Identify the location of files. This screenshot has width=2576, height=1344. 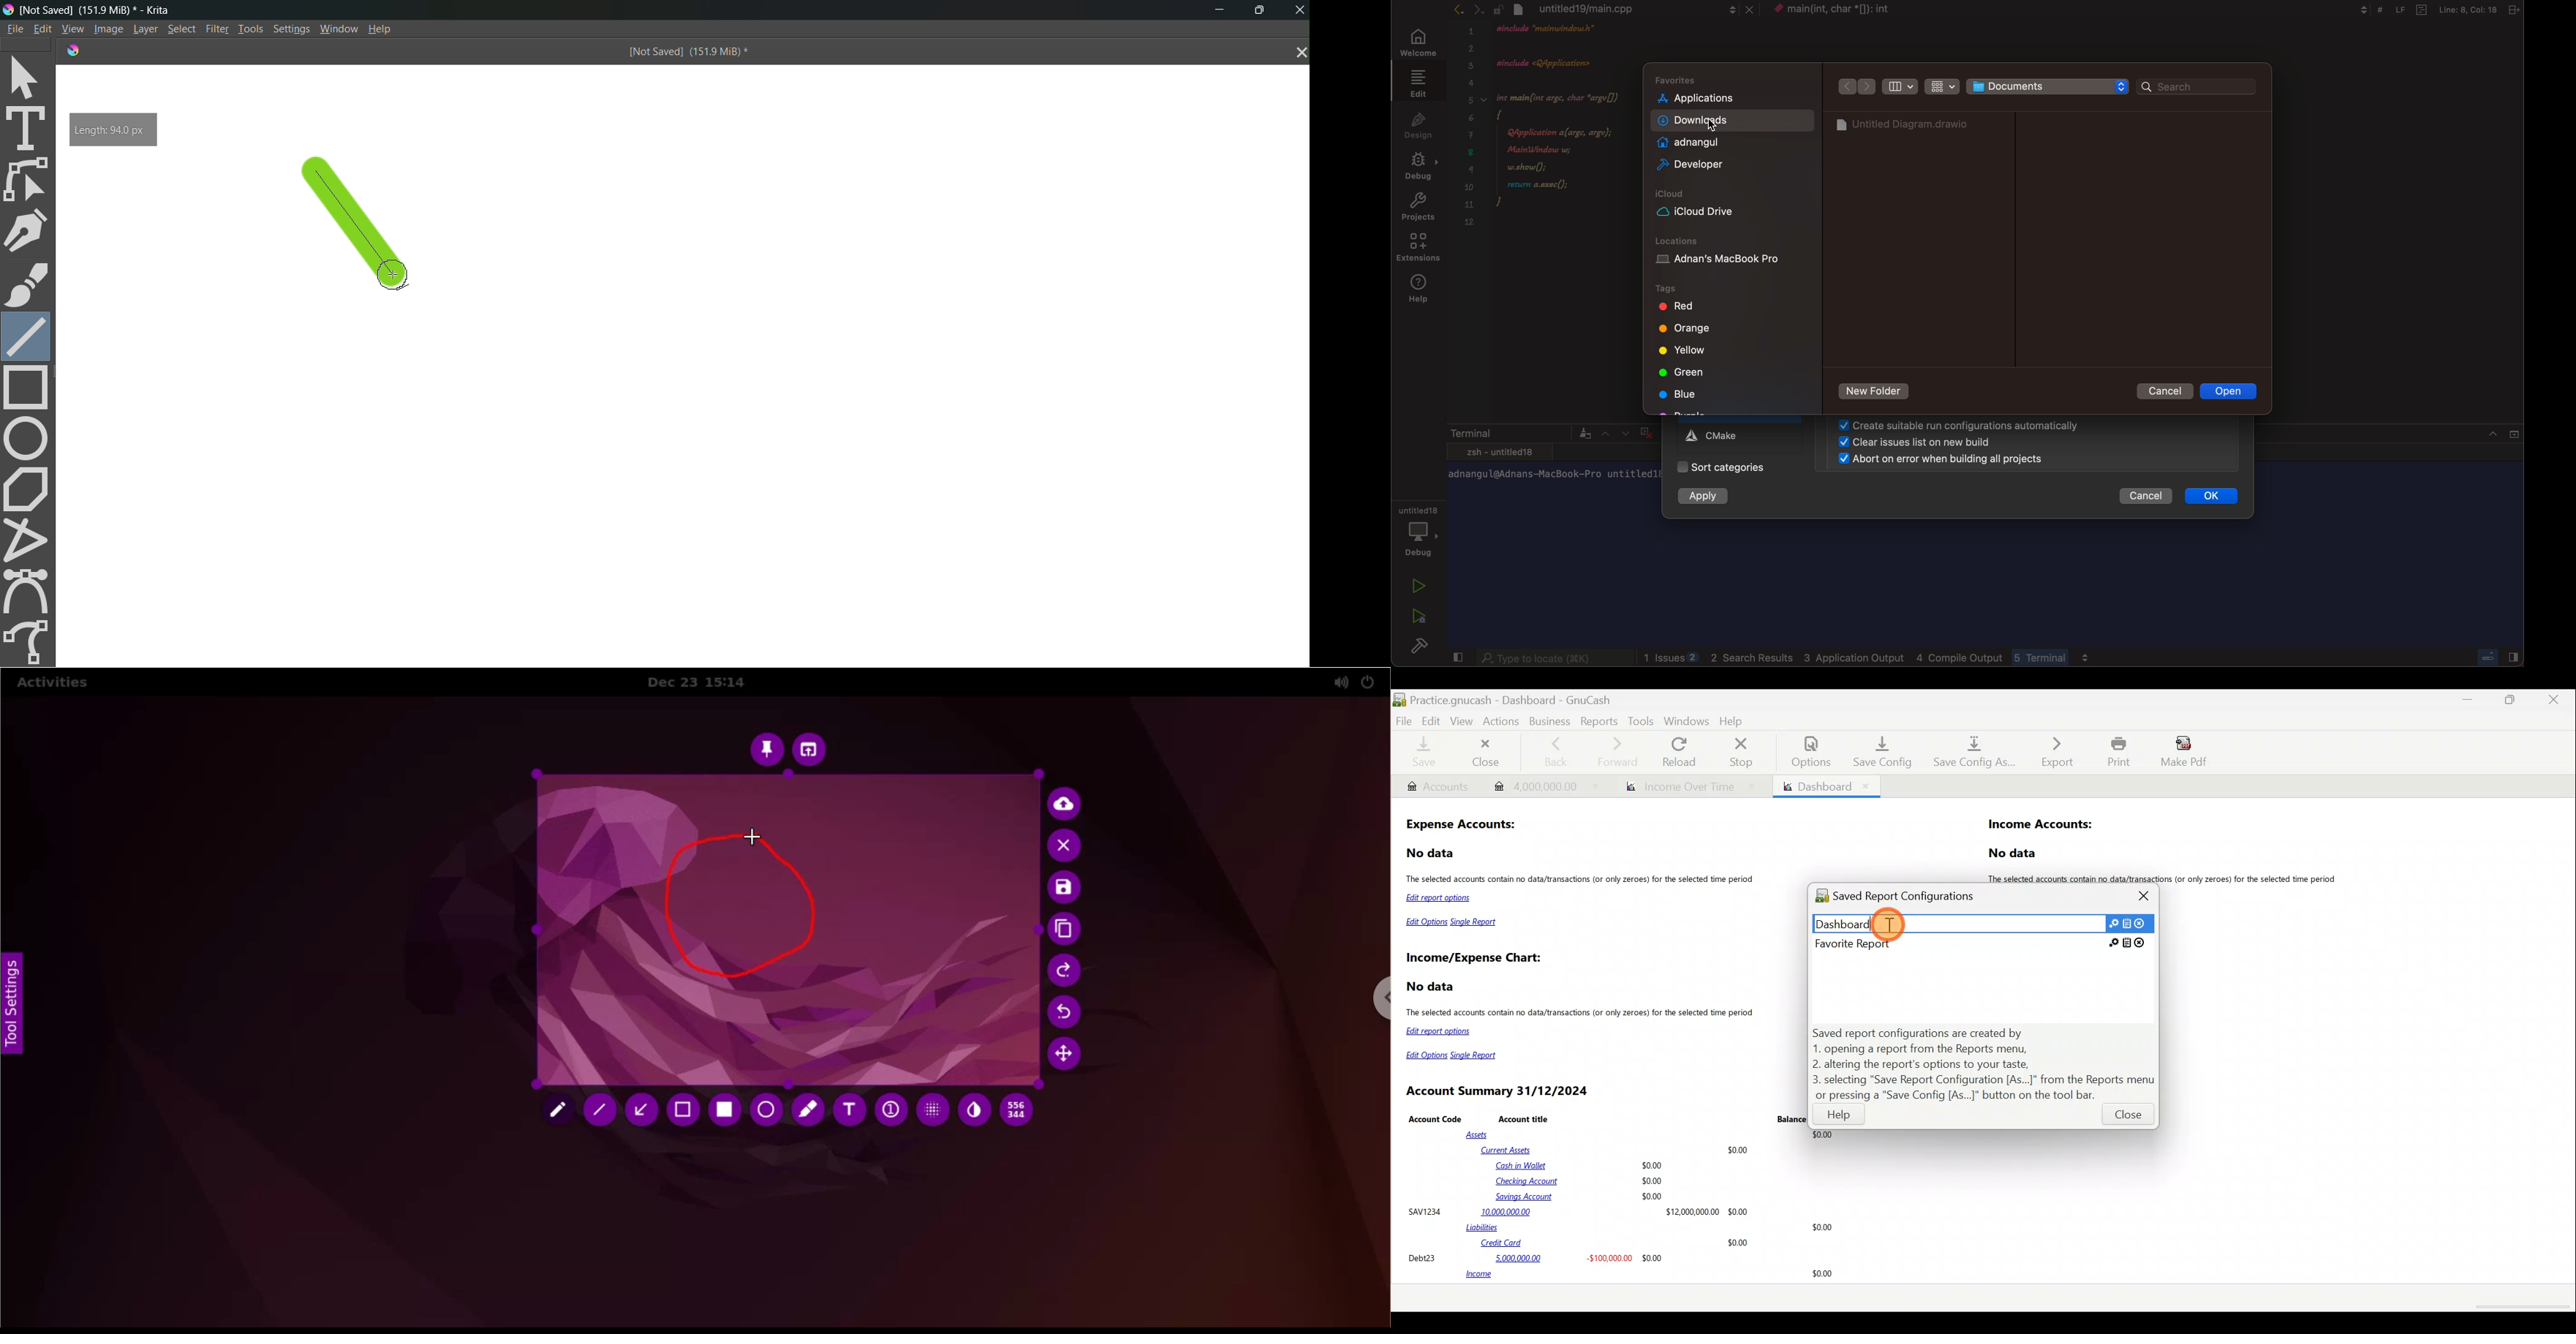
(1910, 126).